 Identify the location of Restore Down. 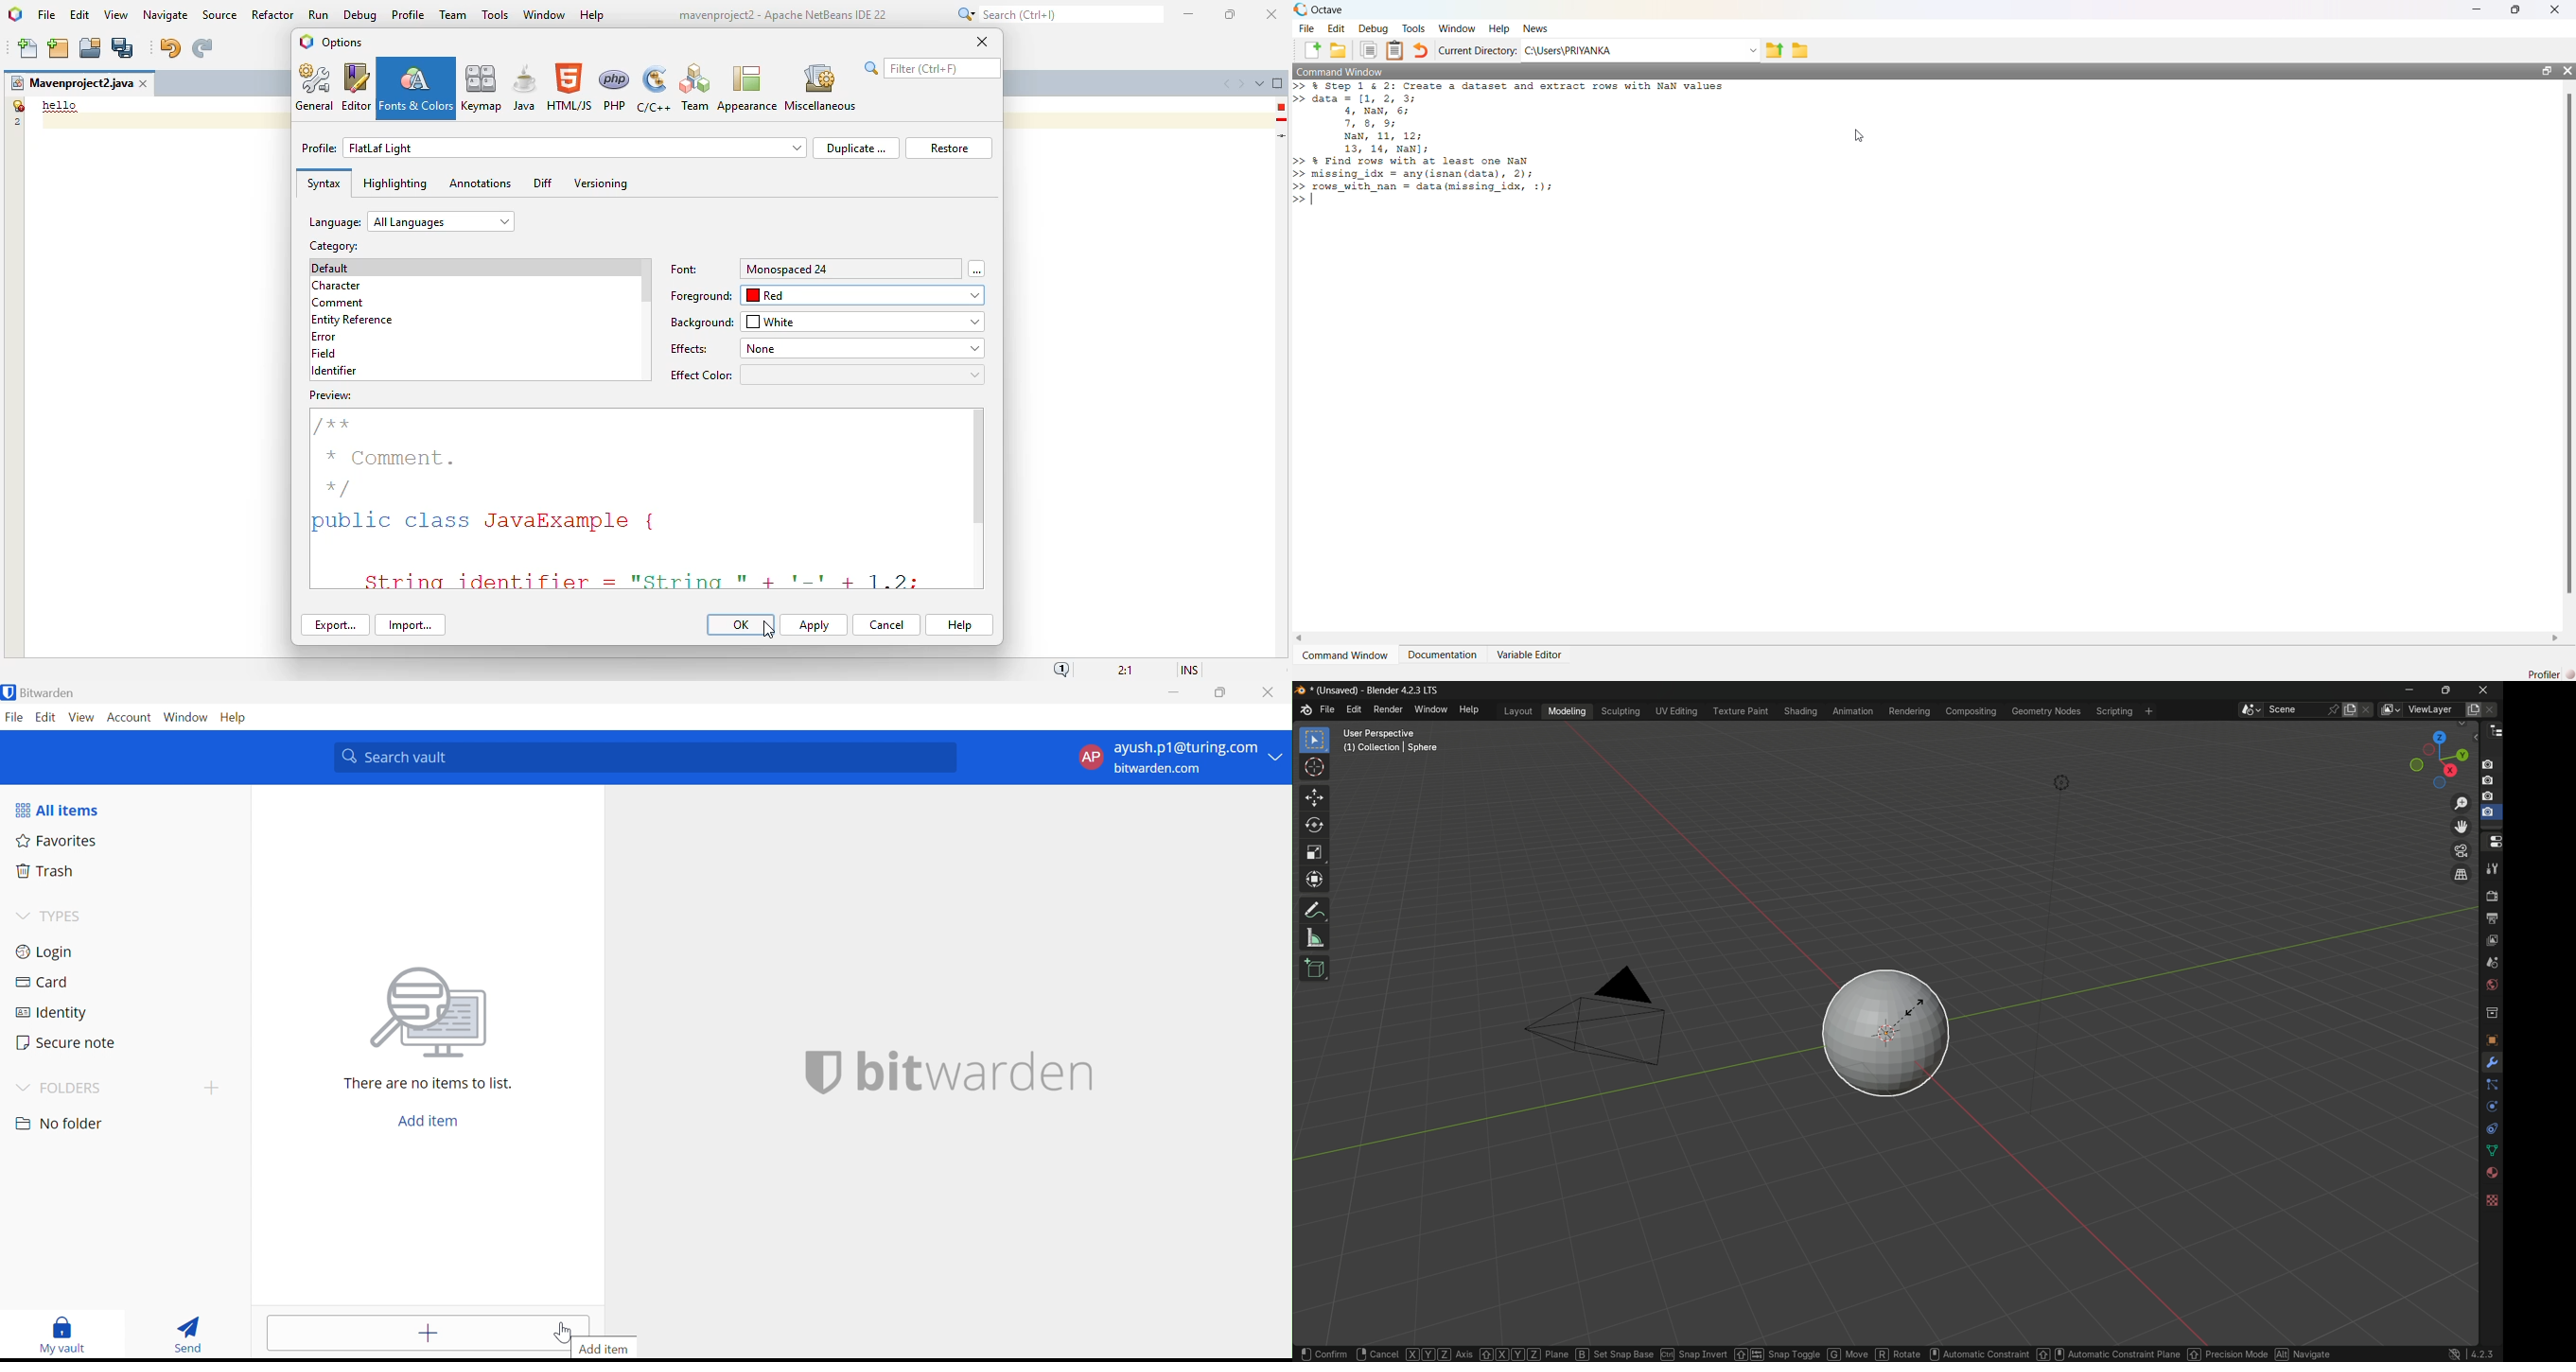
(1221, 690).